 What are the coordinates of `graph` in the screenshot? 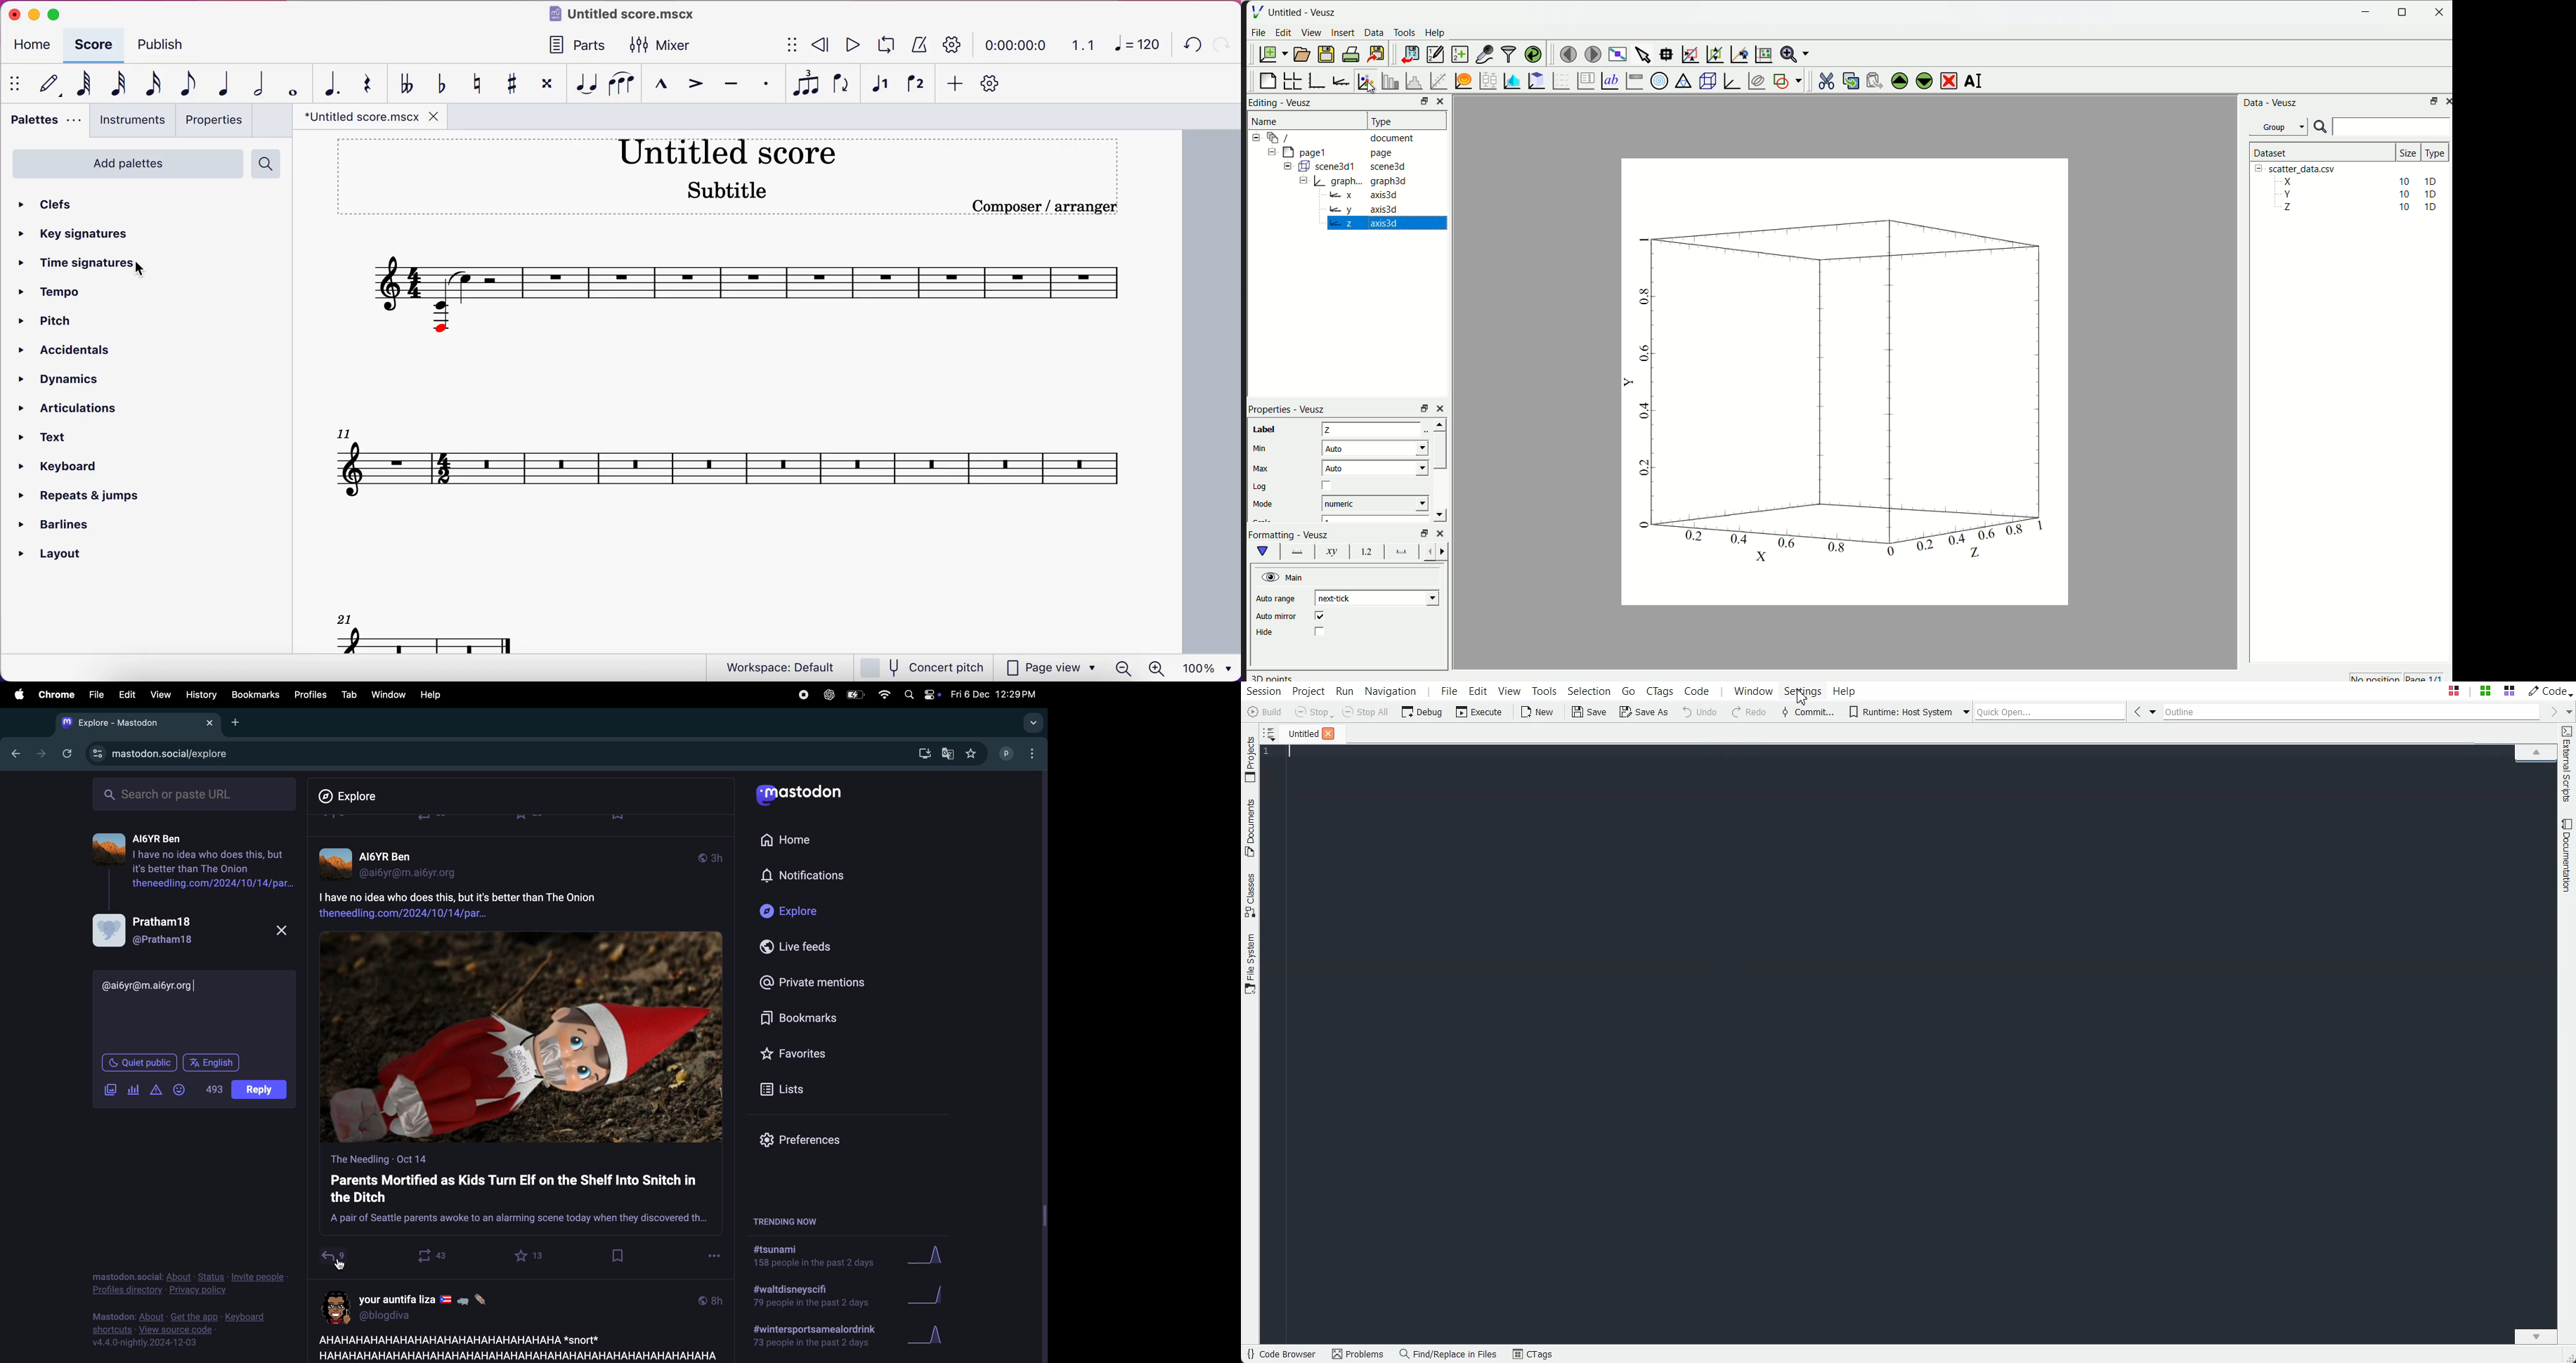 It's located at (930, 1297).